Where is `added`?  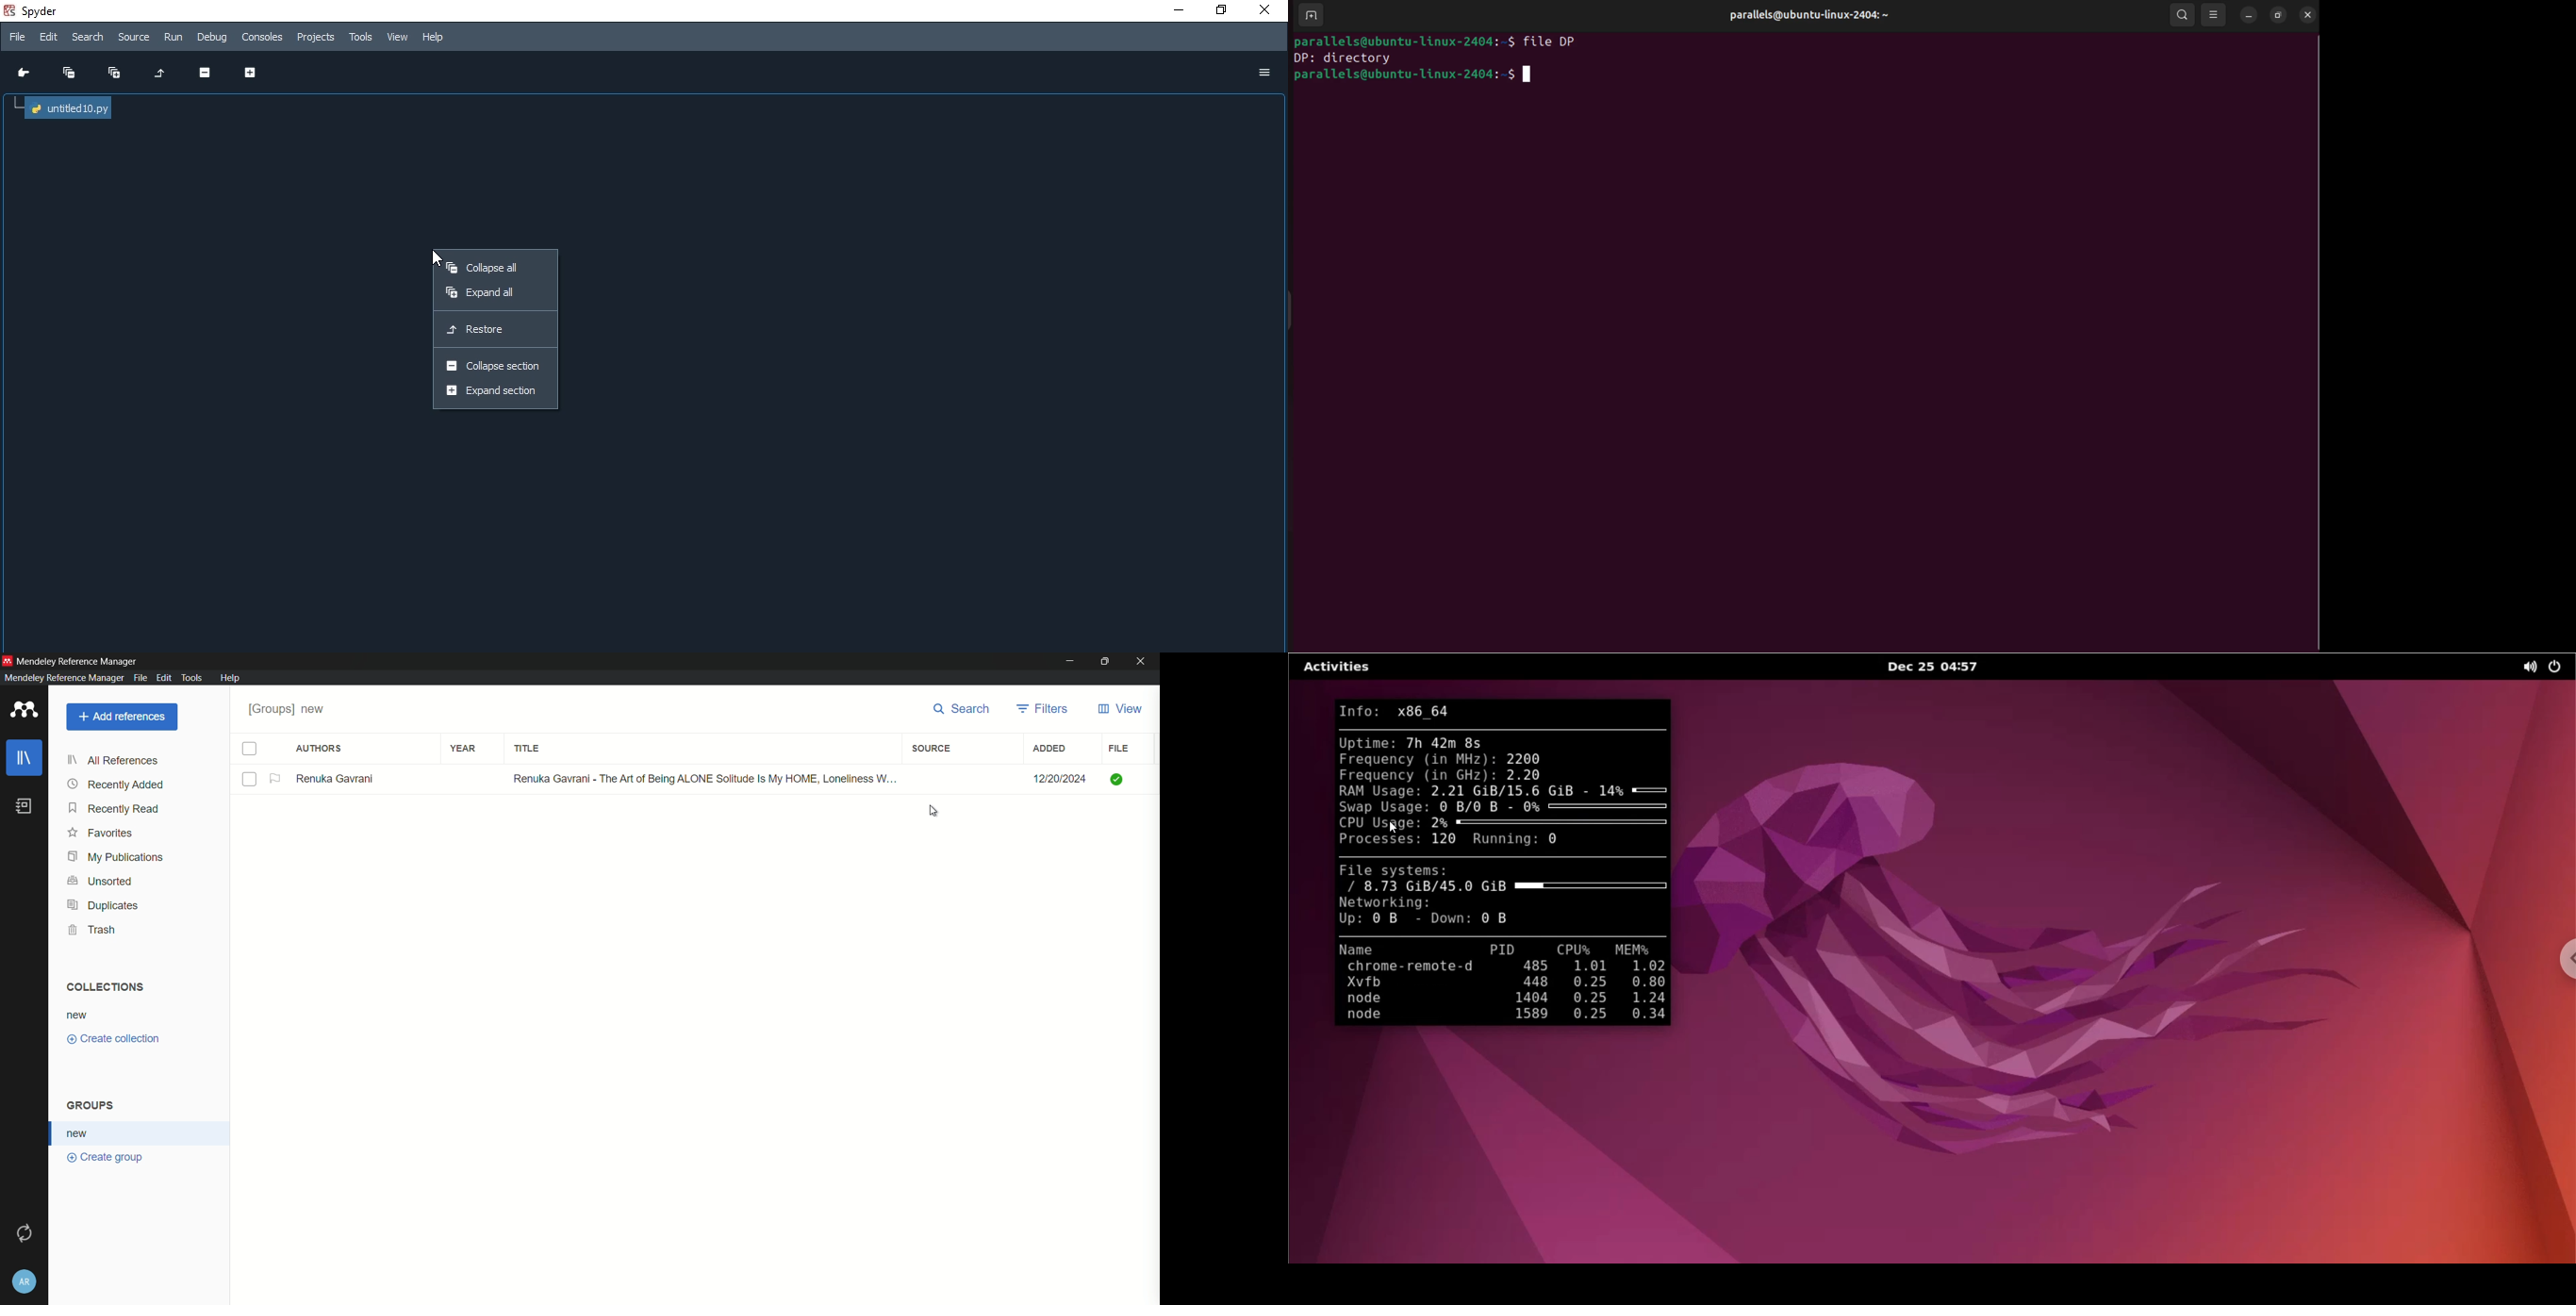 added is located at coordinates (1051, 750).